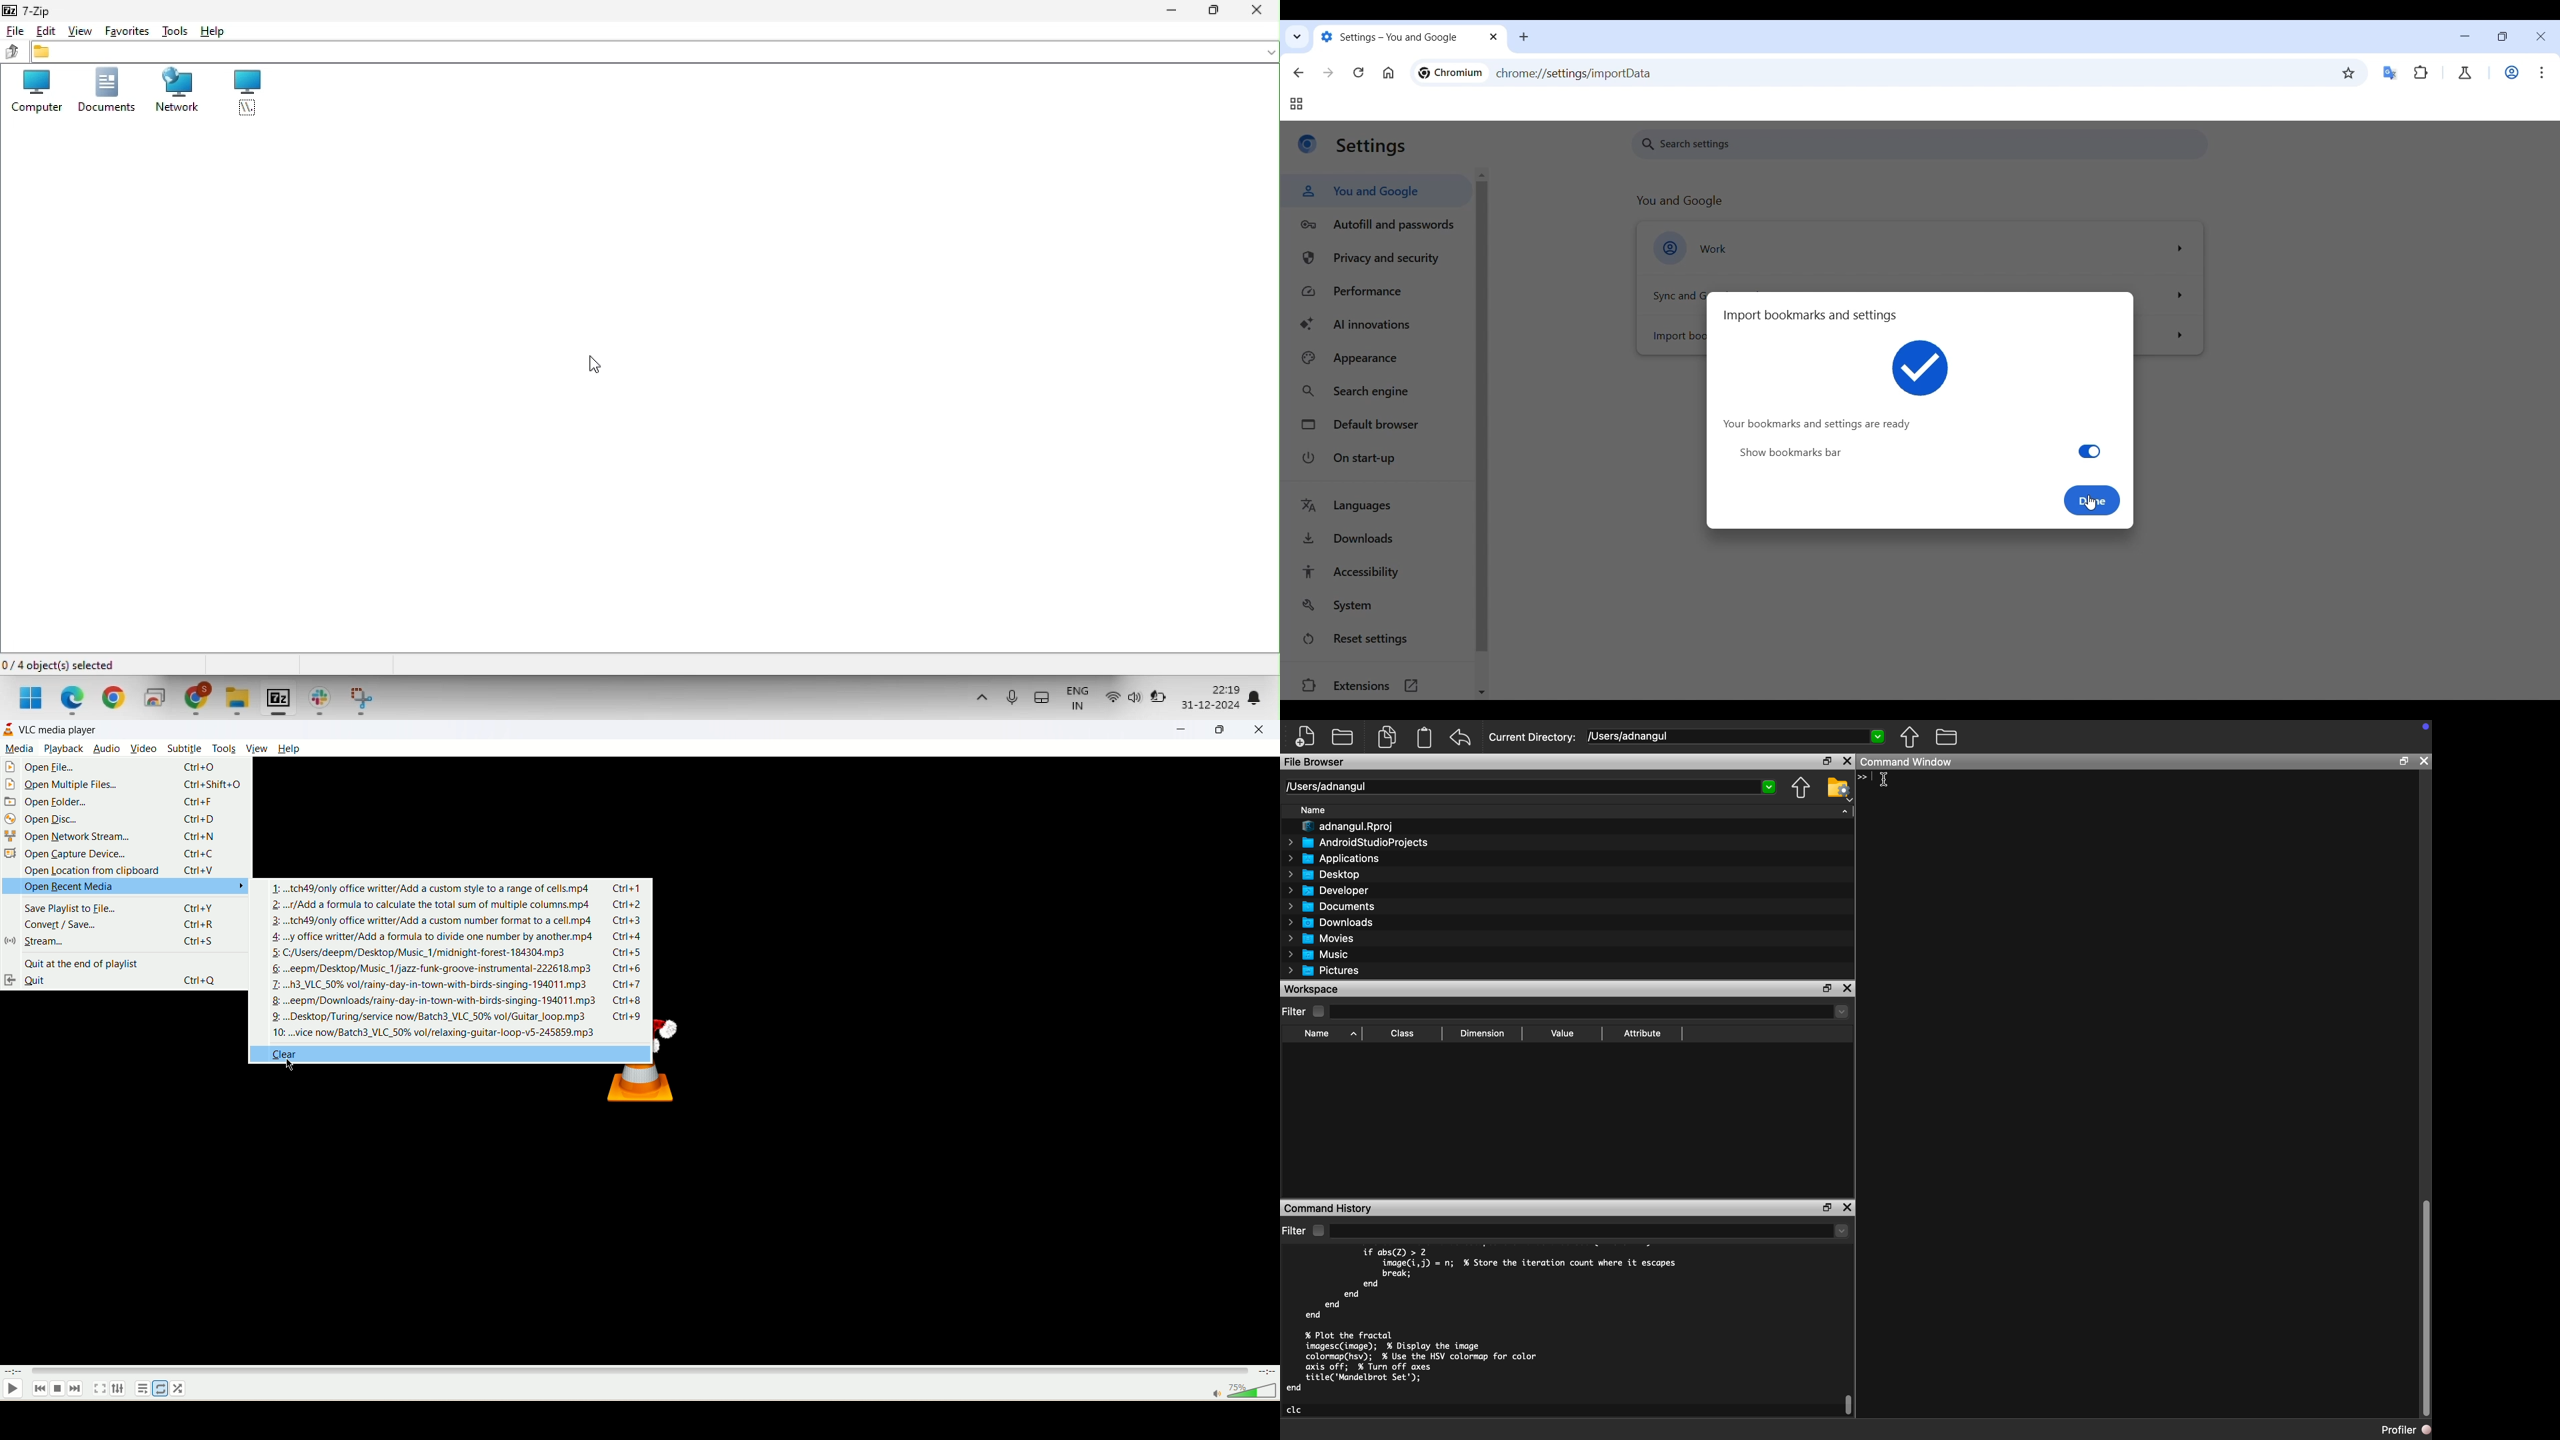  Describe the element at coordinates (1312, 810) in the screenshot. I see `Name` at that location.